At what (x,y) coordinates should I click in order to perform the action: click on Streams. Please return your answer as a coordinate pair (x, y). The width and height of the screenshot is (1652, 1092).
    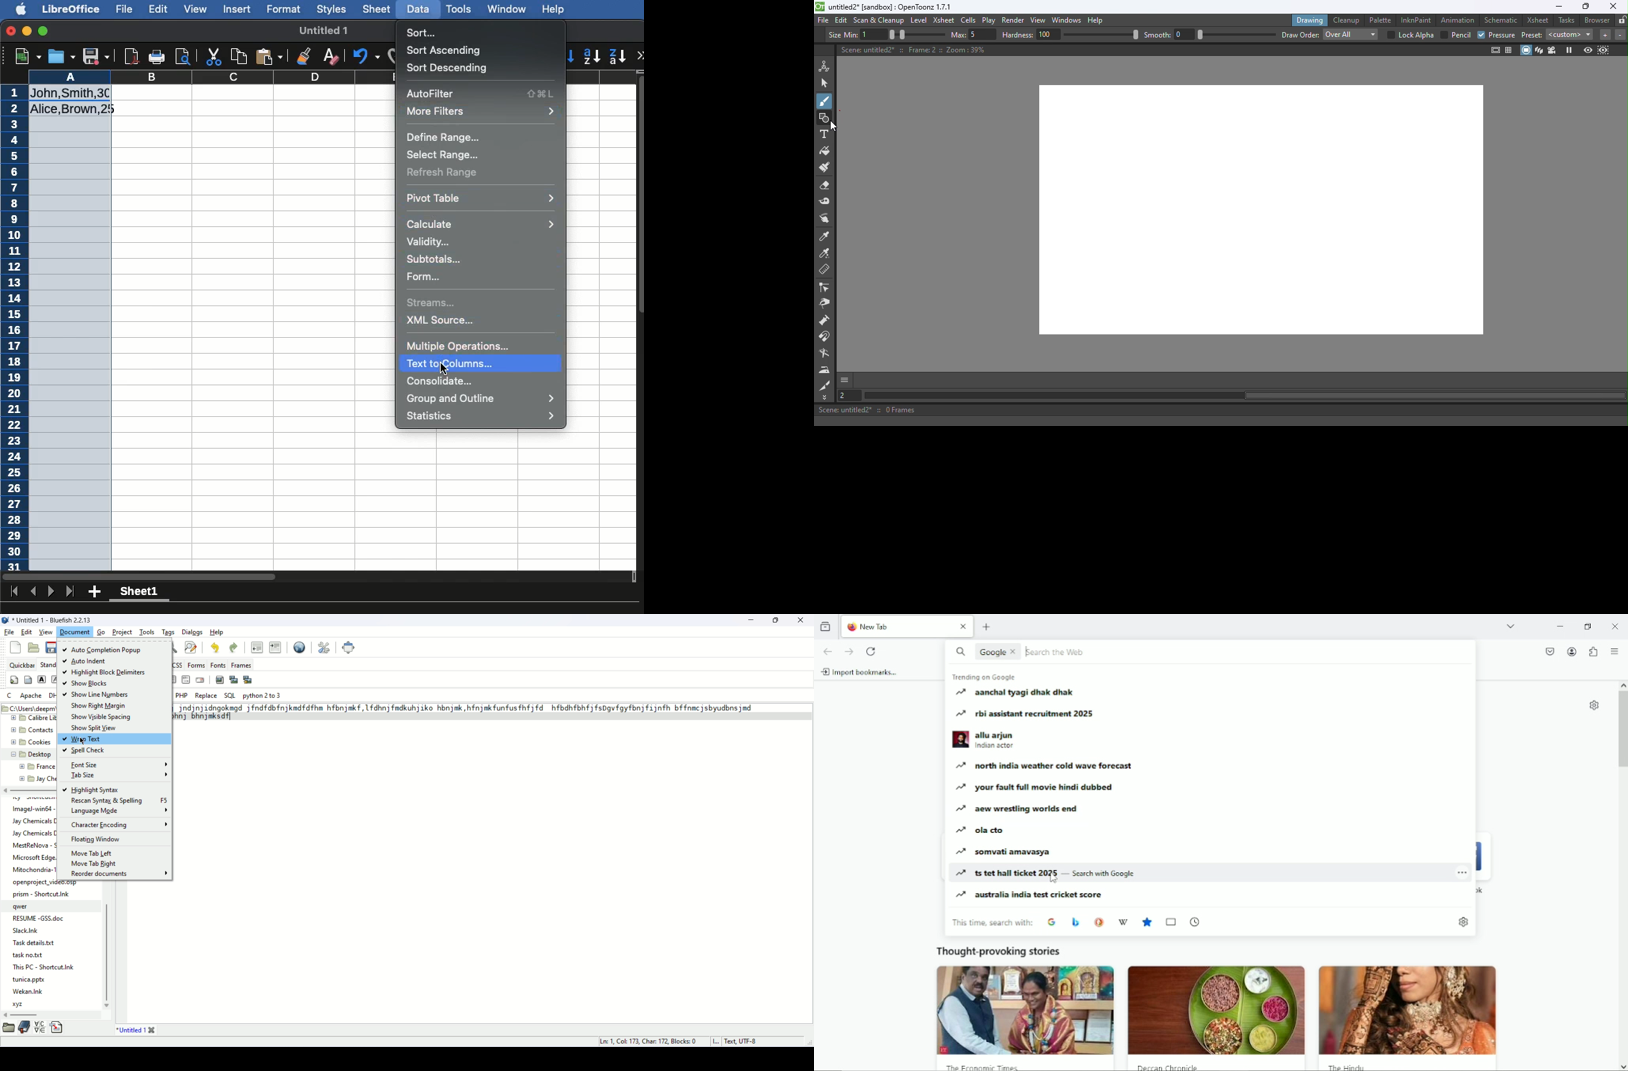
    Looking at the image, I should click on (434, 304).